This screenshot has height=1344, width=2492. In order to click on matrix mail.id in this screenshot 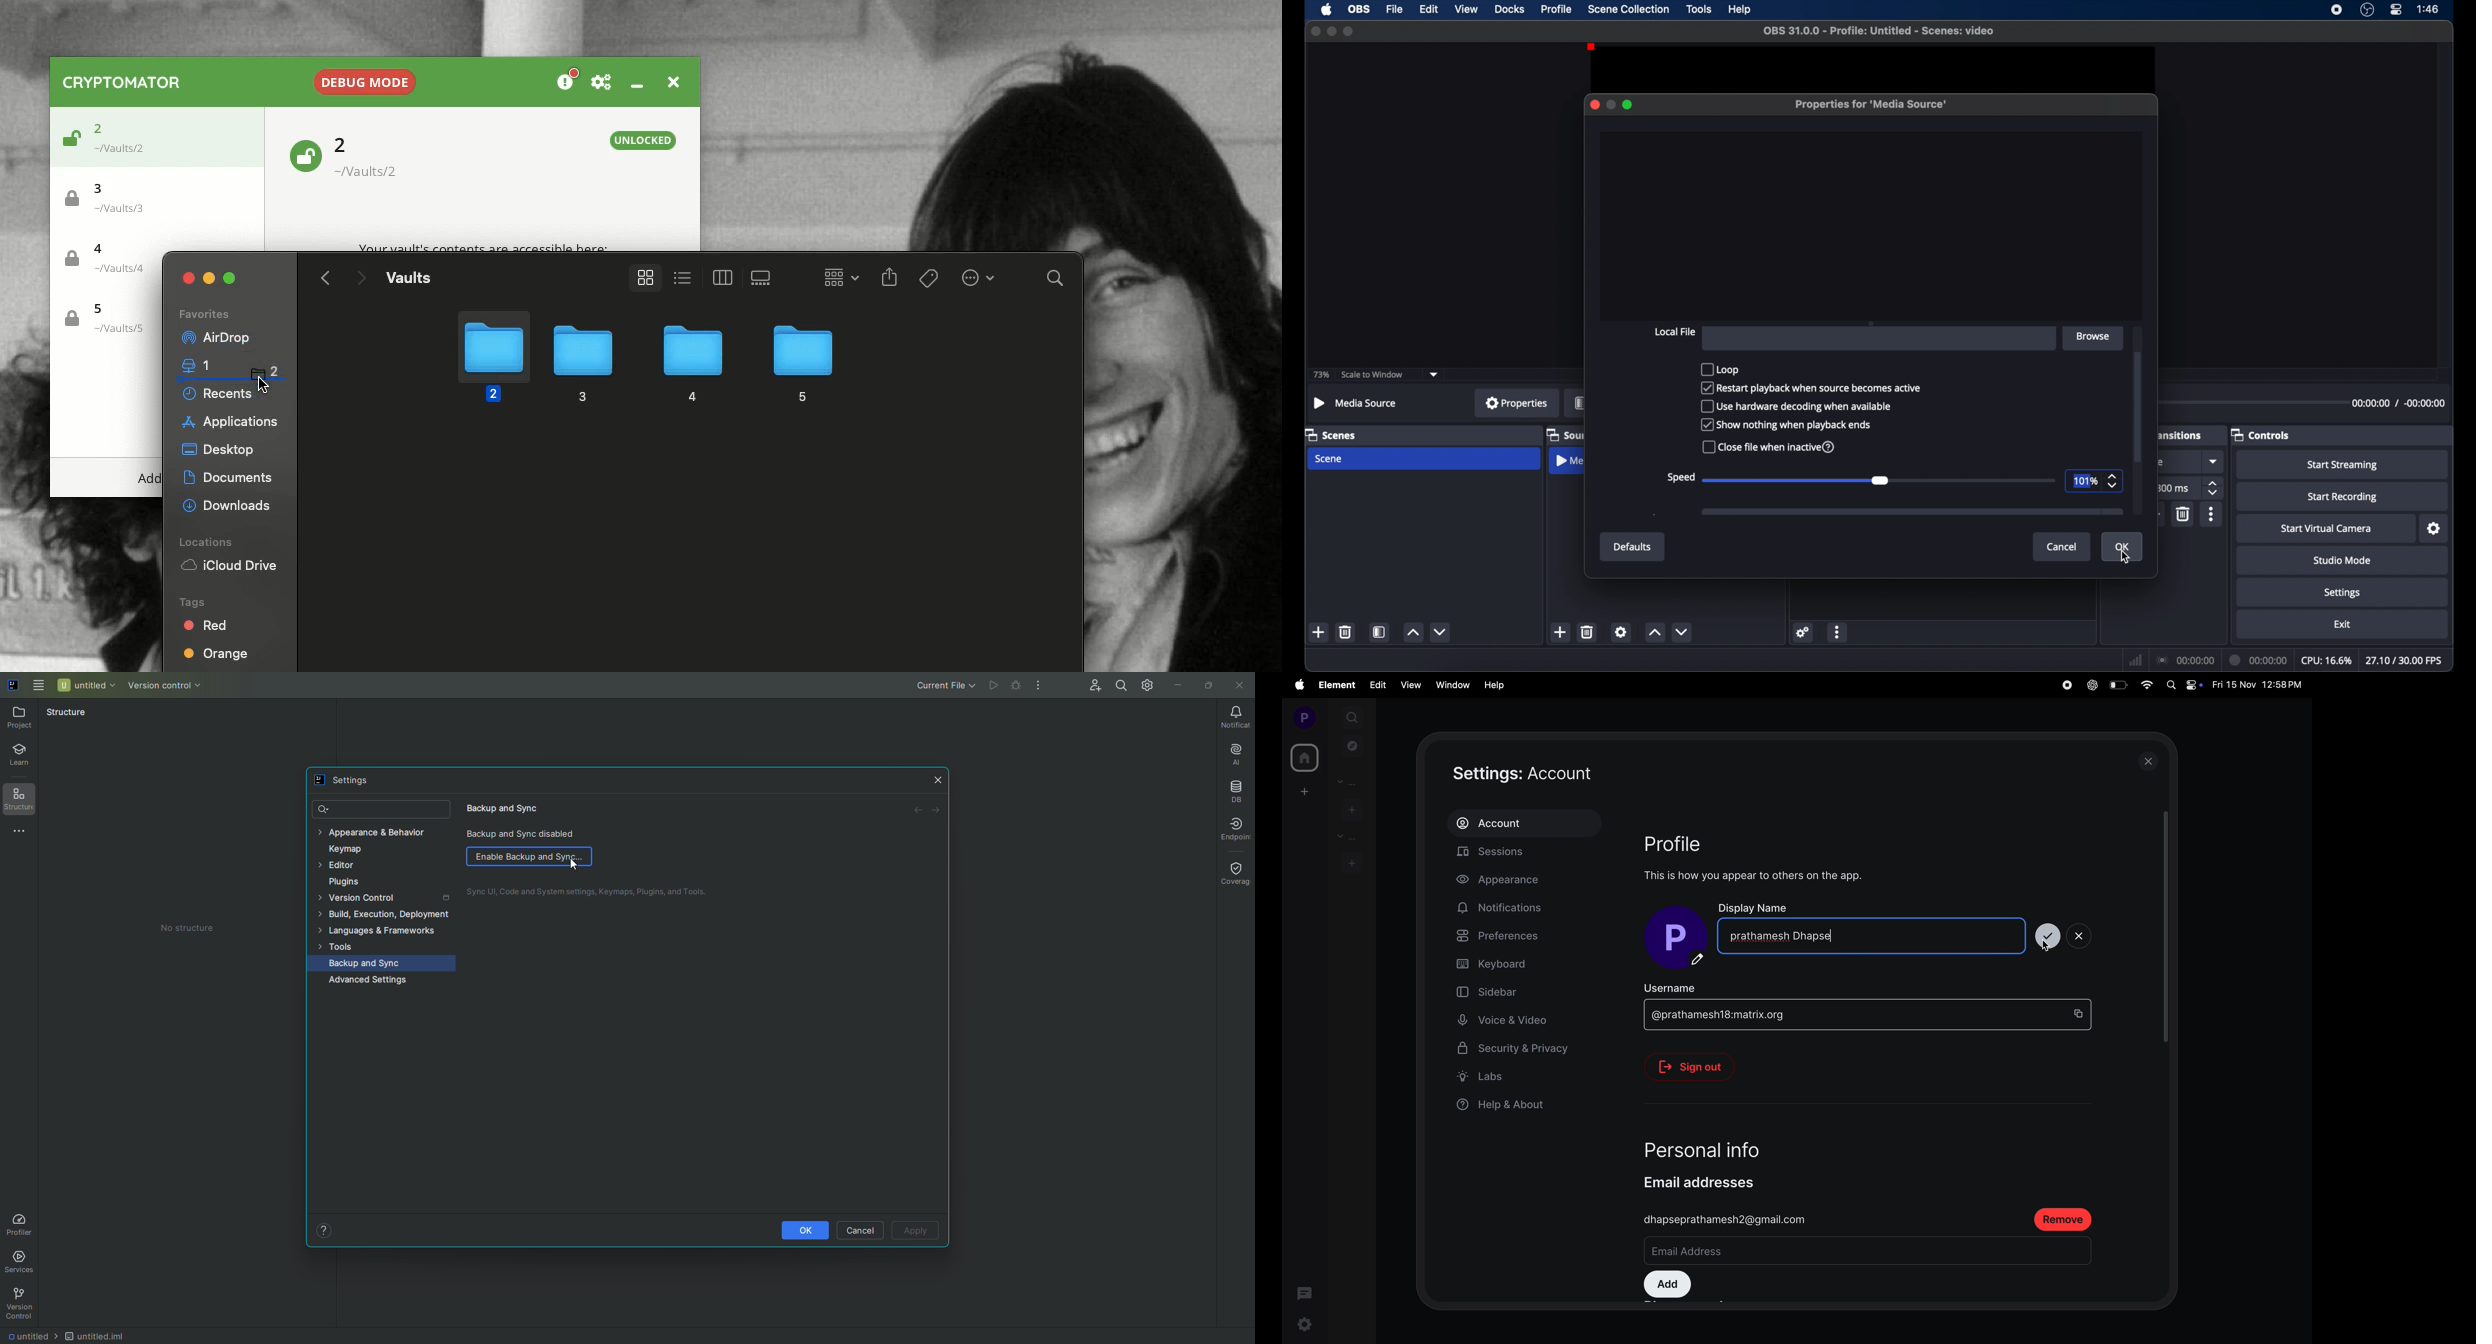, I will do `click(1849, 1015)`.